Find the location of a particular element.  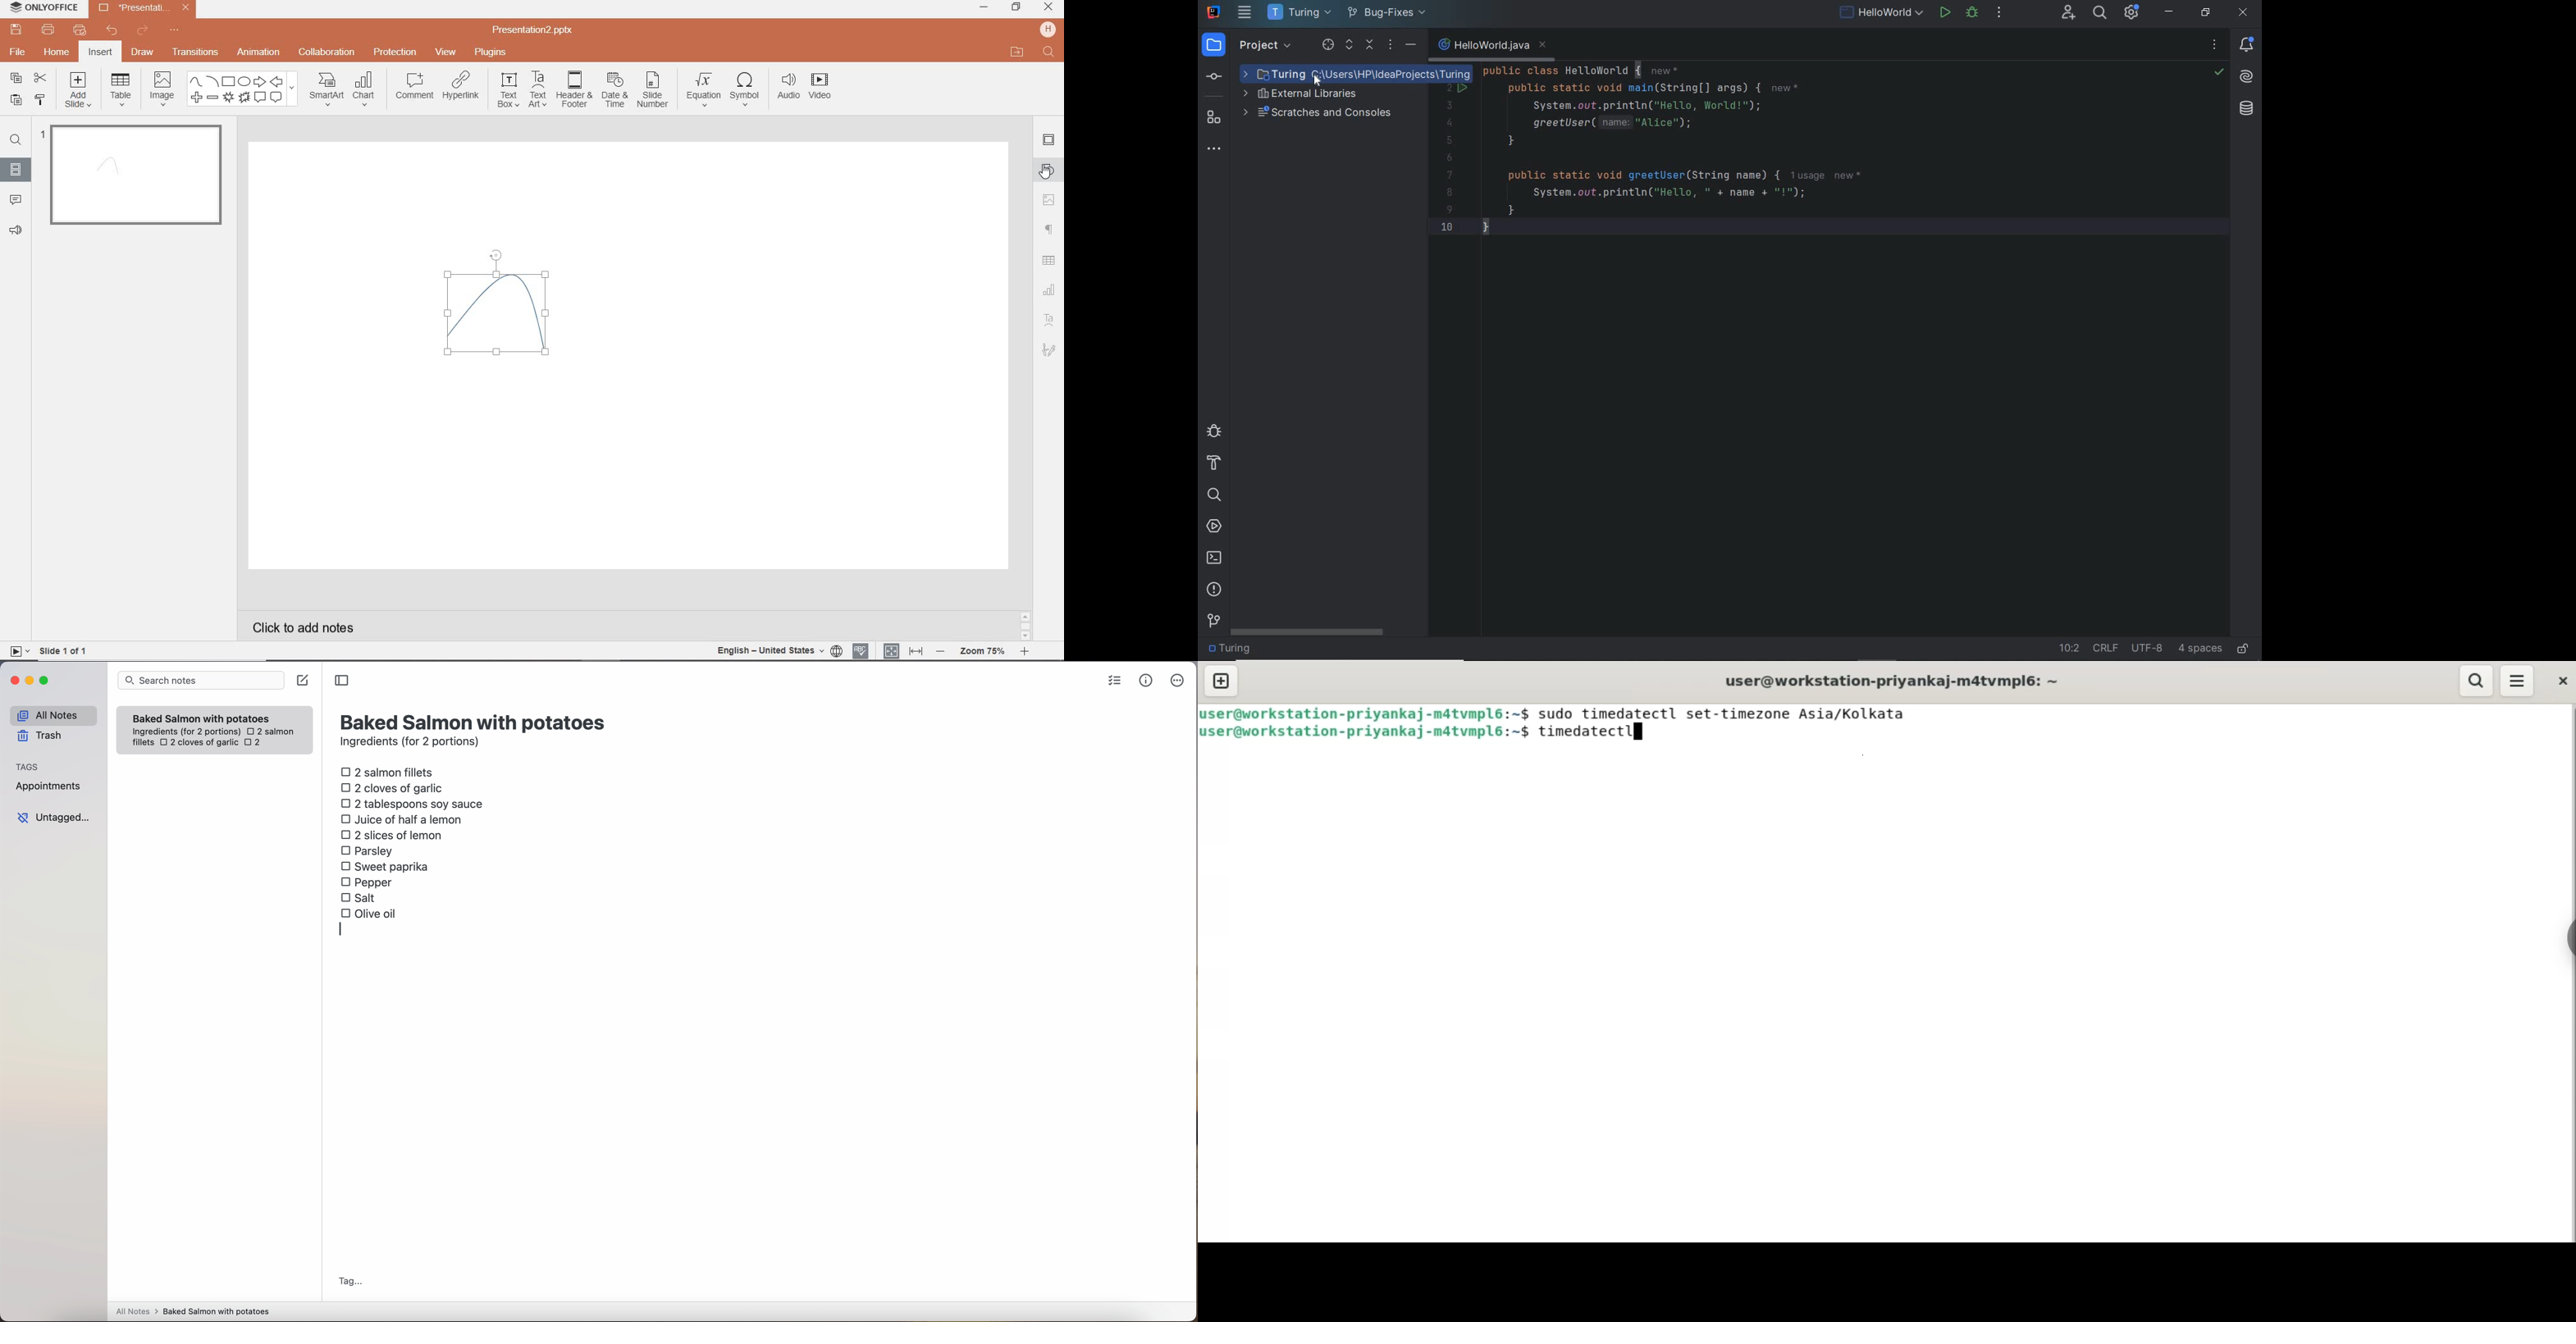

SAVE is located at coordinates (18, 30).